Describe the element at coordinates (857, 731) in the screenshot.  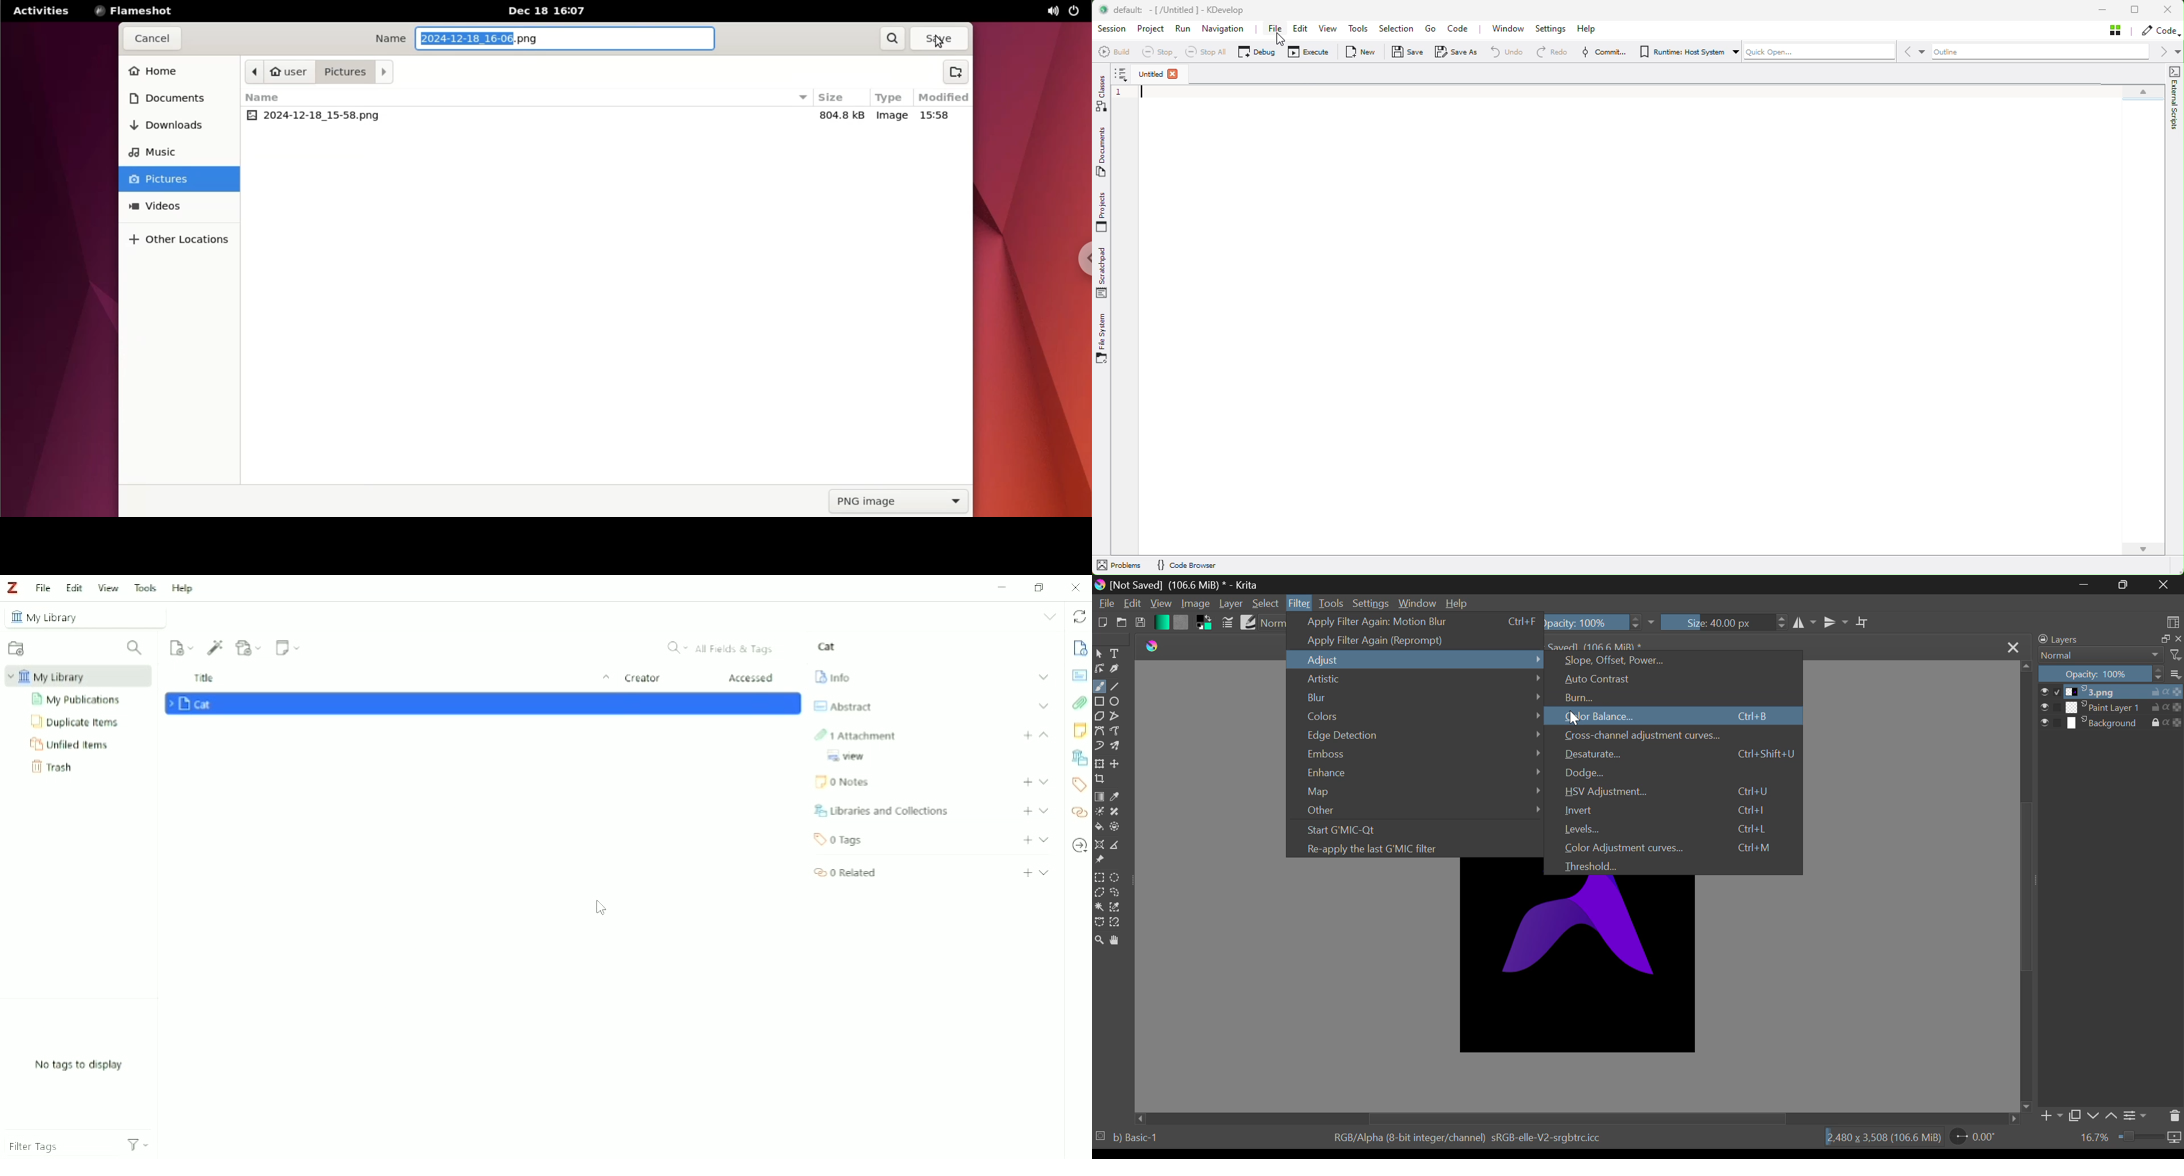
I see `Attachments` at that location.